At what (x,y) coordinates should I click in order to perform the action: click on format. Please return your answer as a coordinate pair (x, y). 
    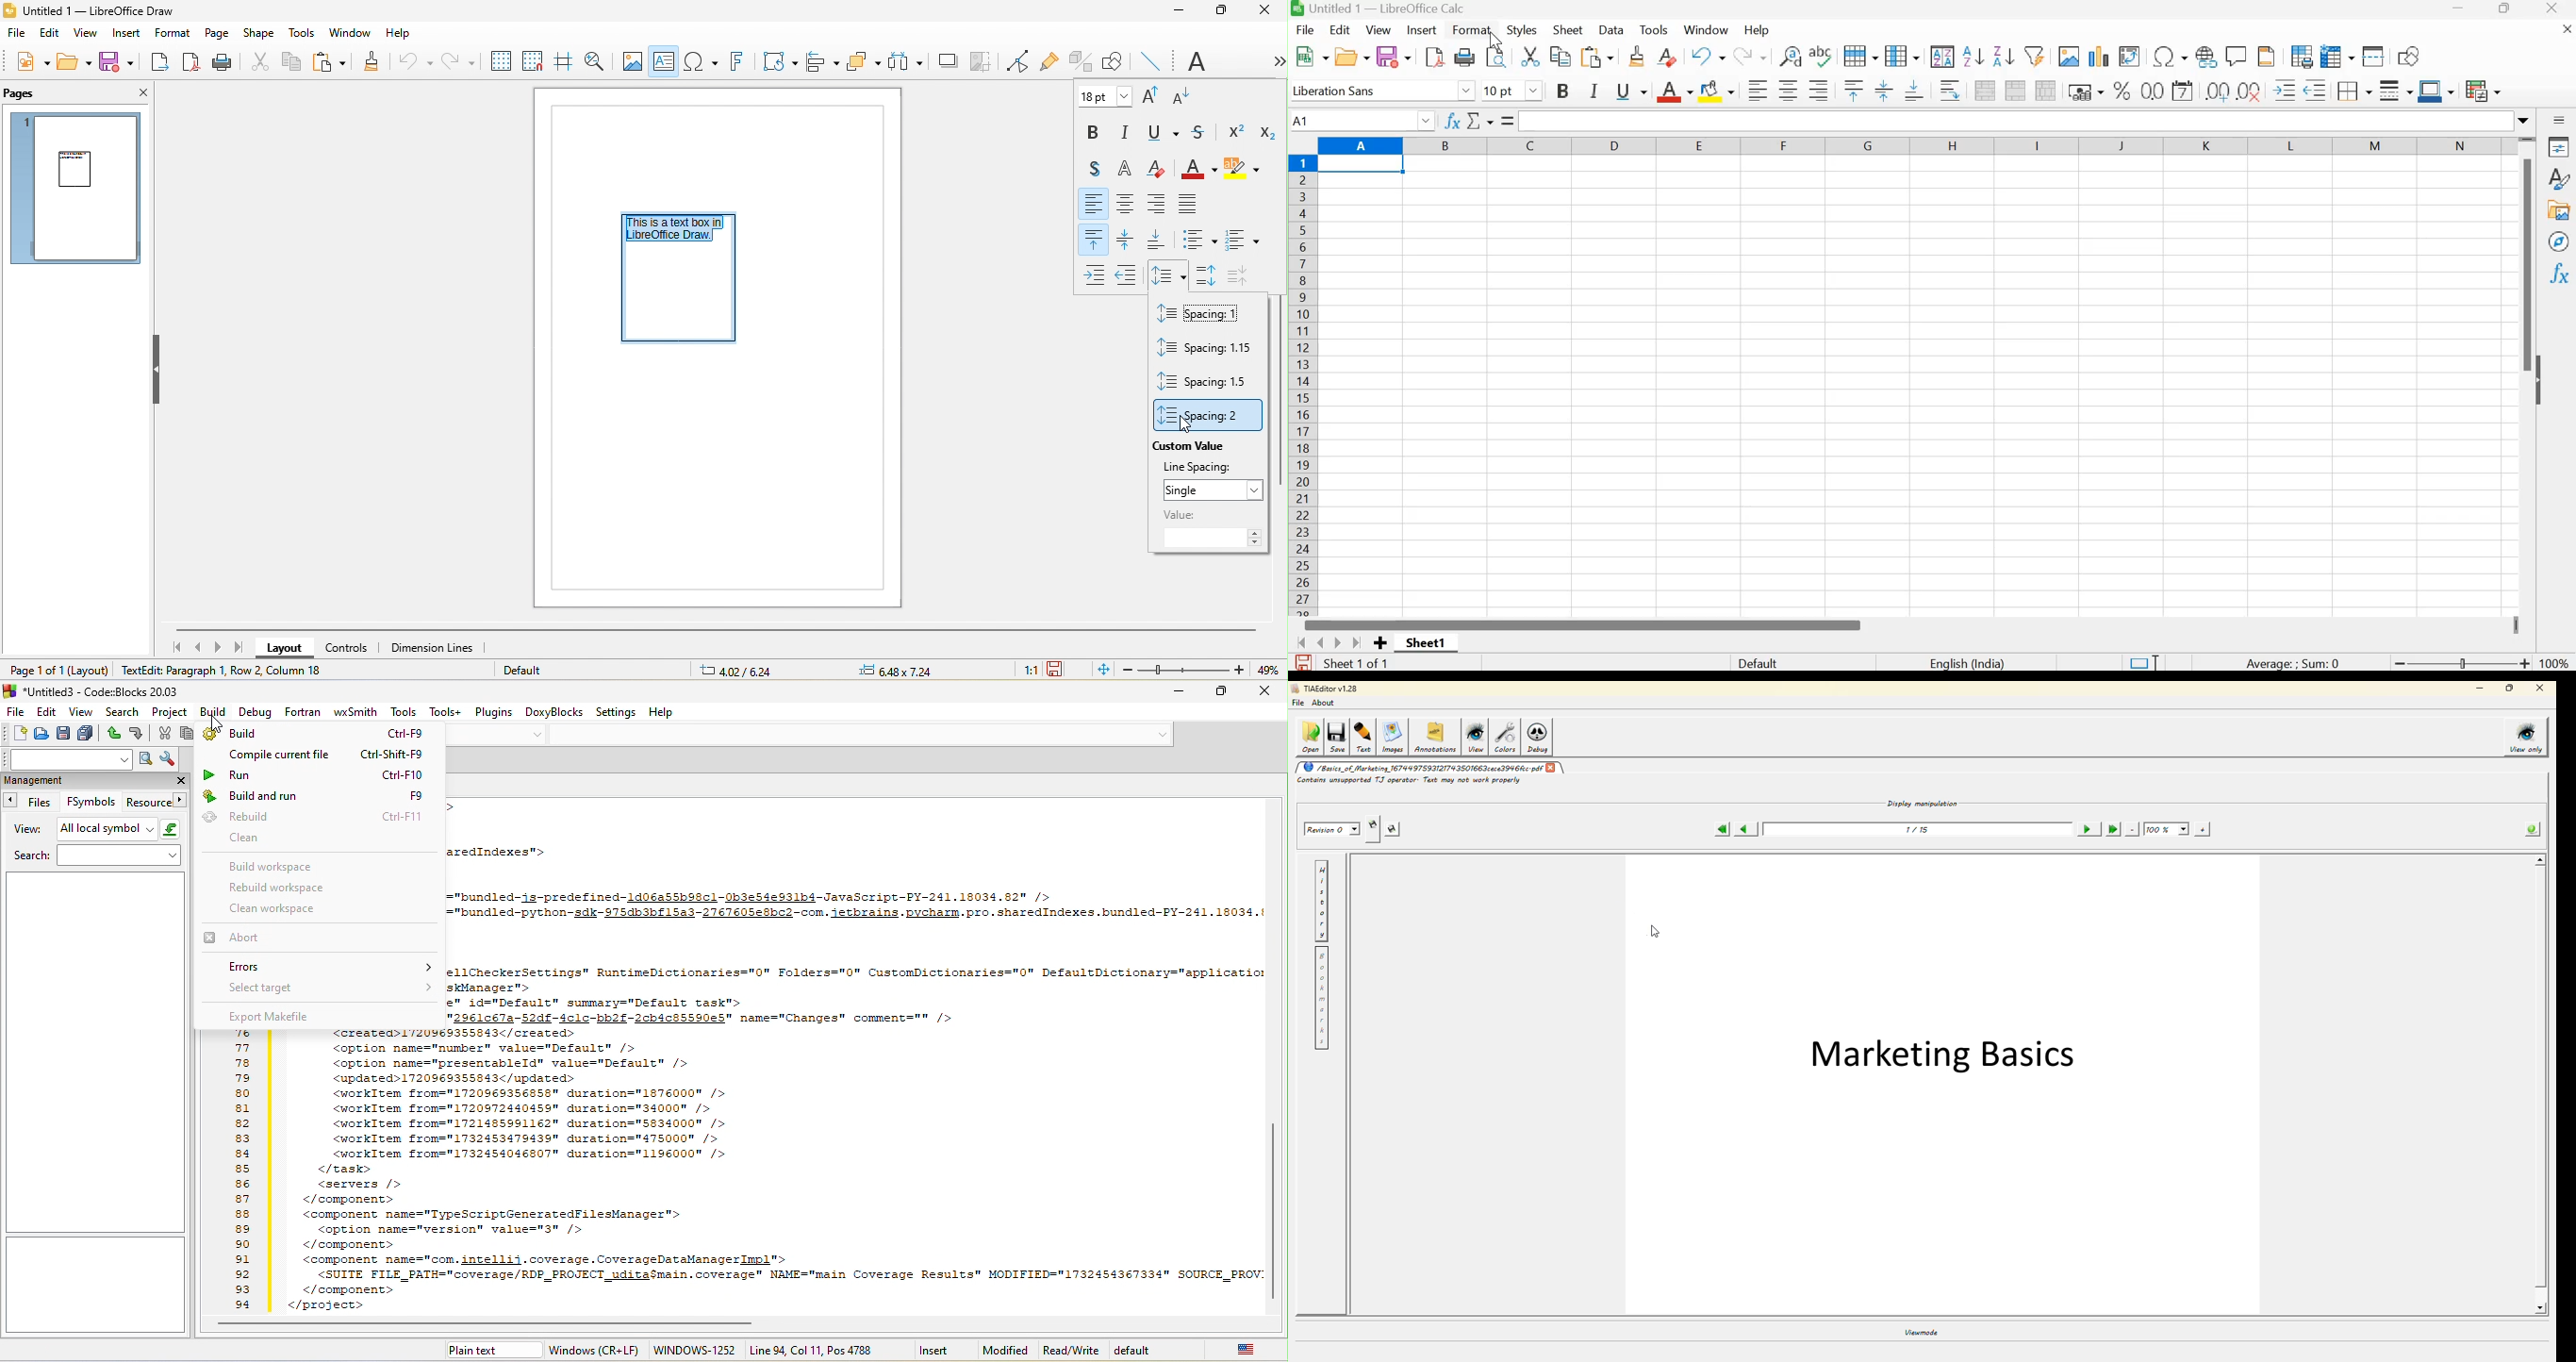
    Looking at the image, I should click on (173, 35).